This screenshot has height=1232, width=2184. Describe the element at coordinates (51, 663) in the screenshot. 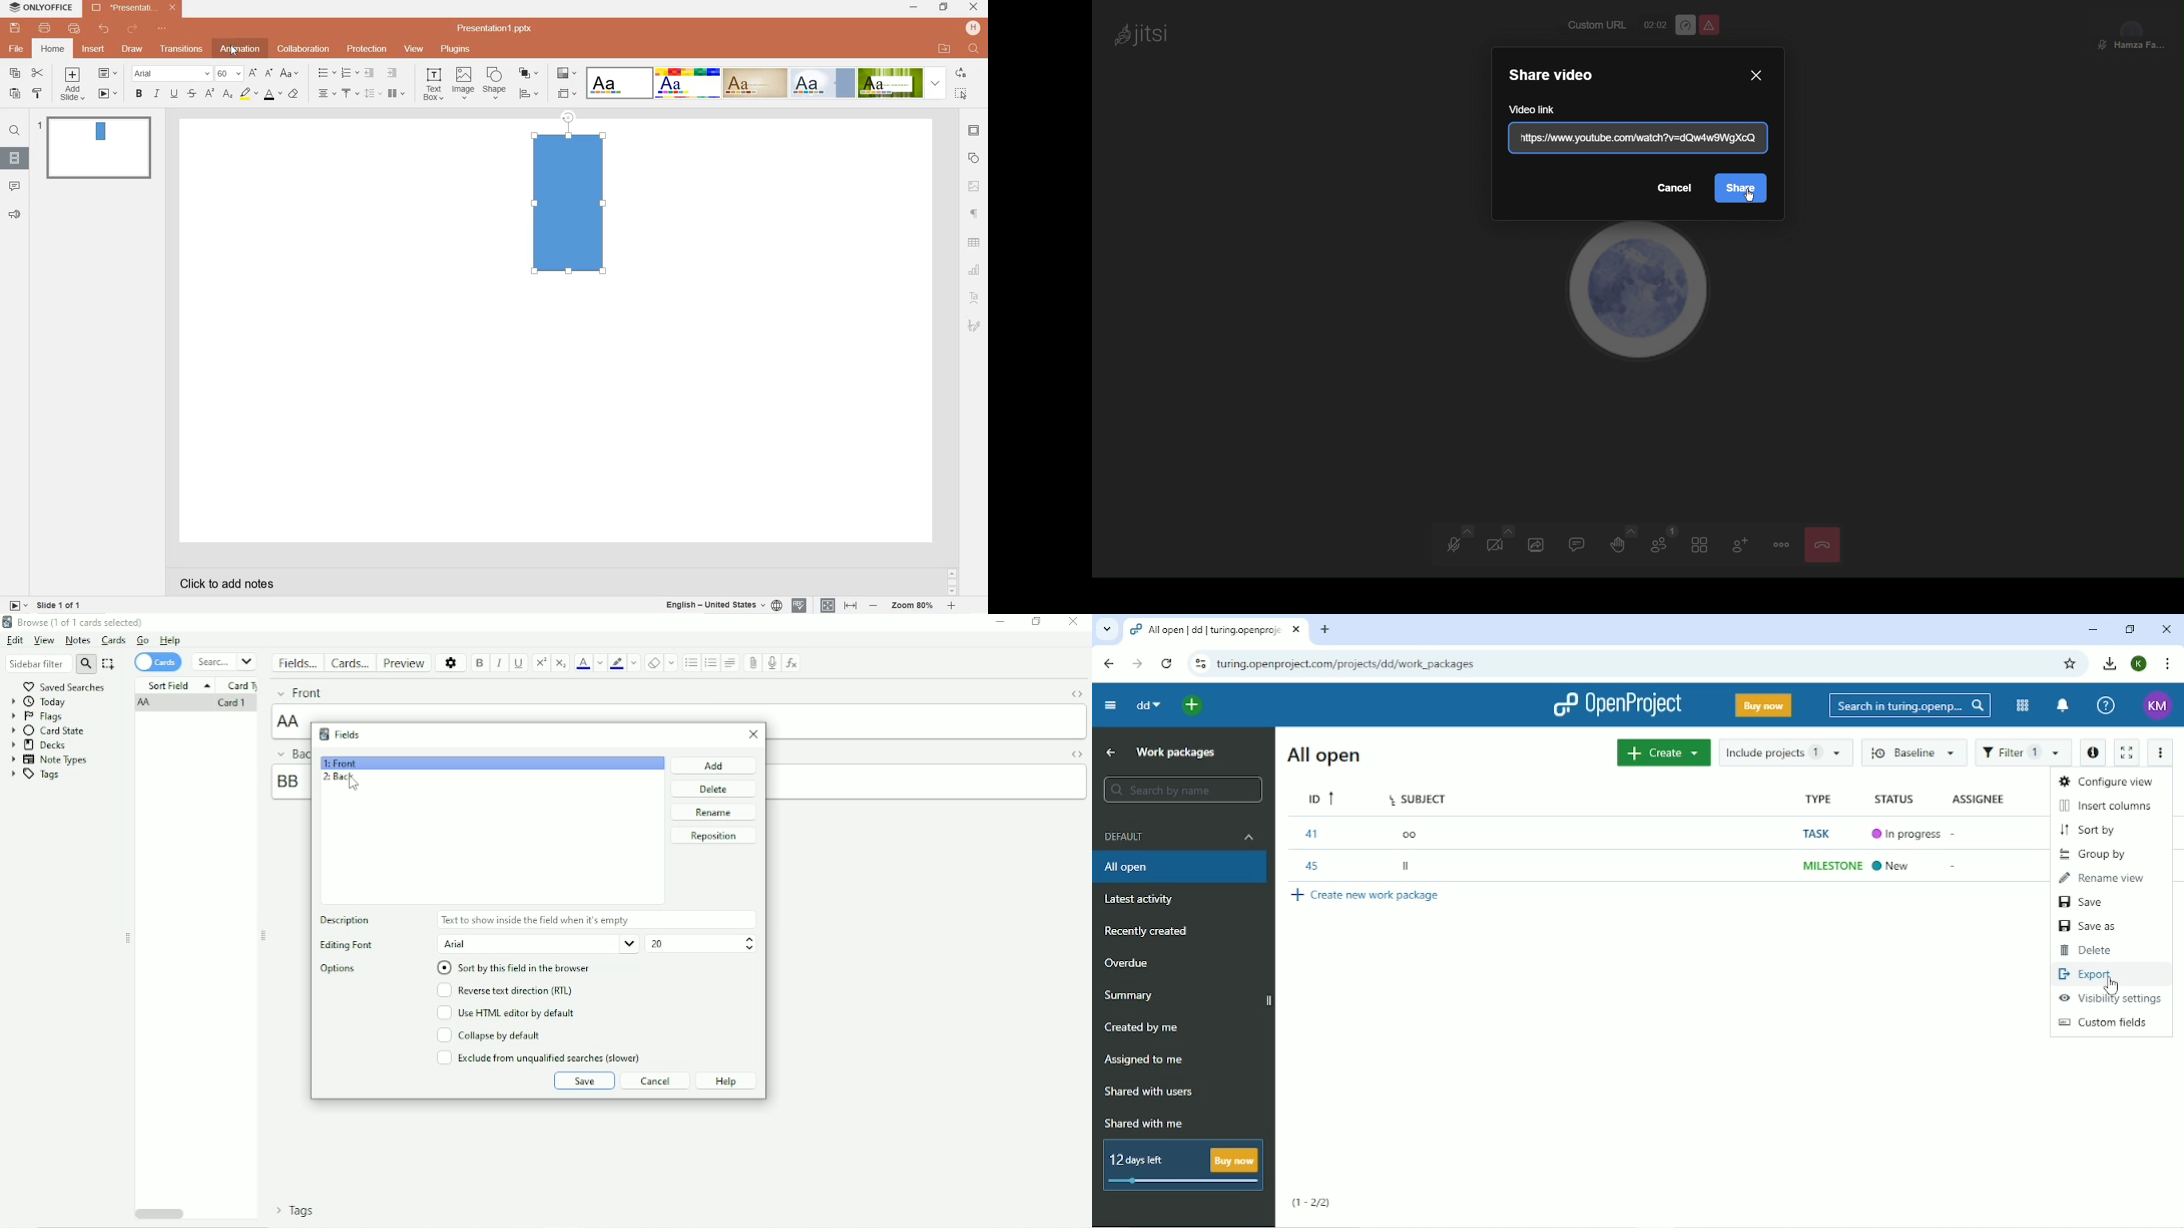

I see `Sidebar filter` at that location.